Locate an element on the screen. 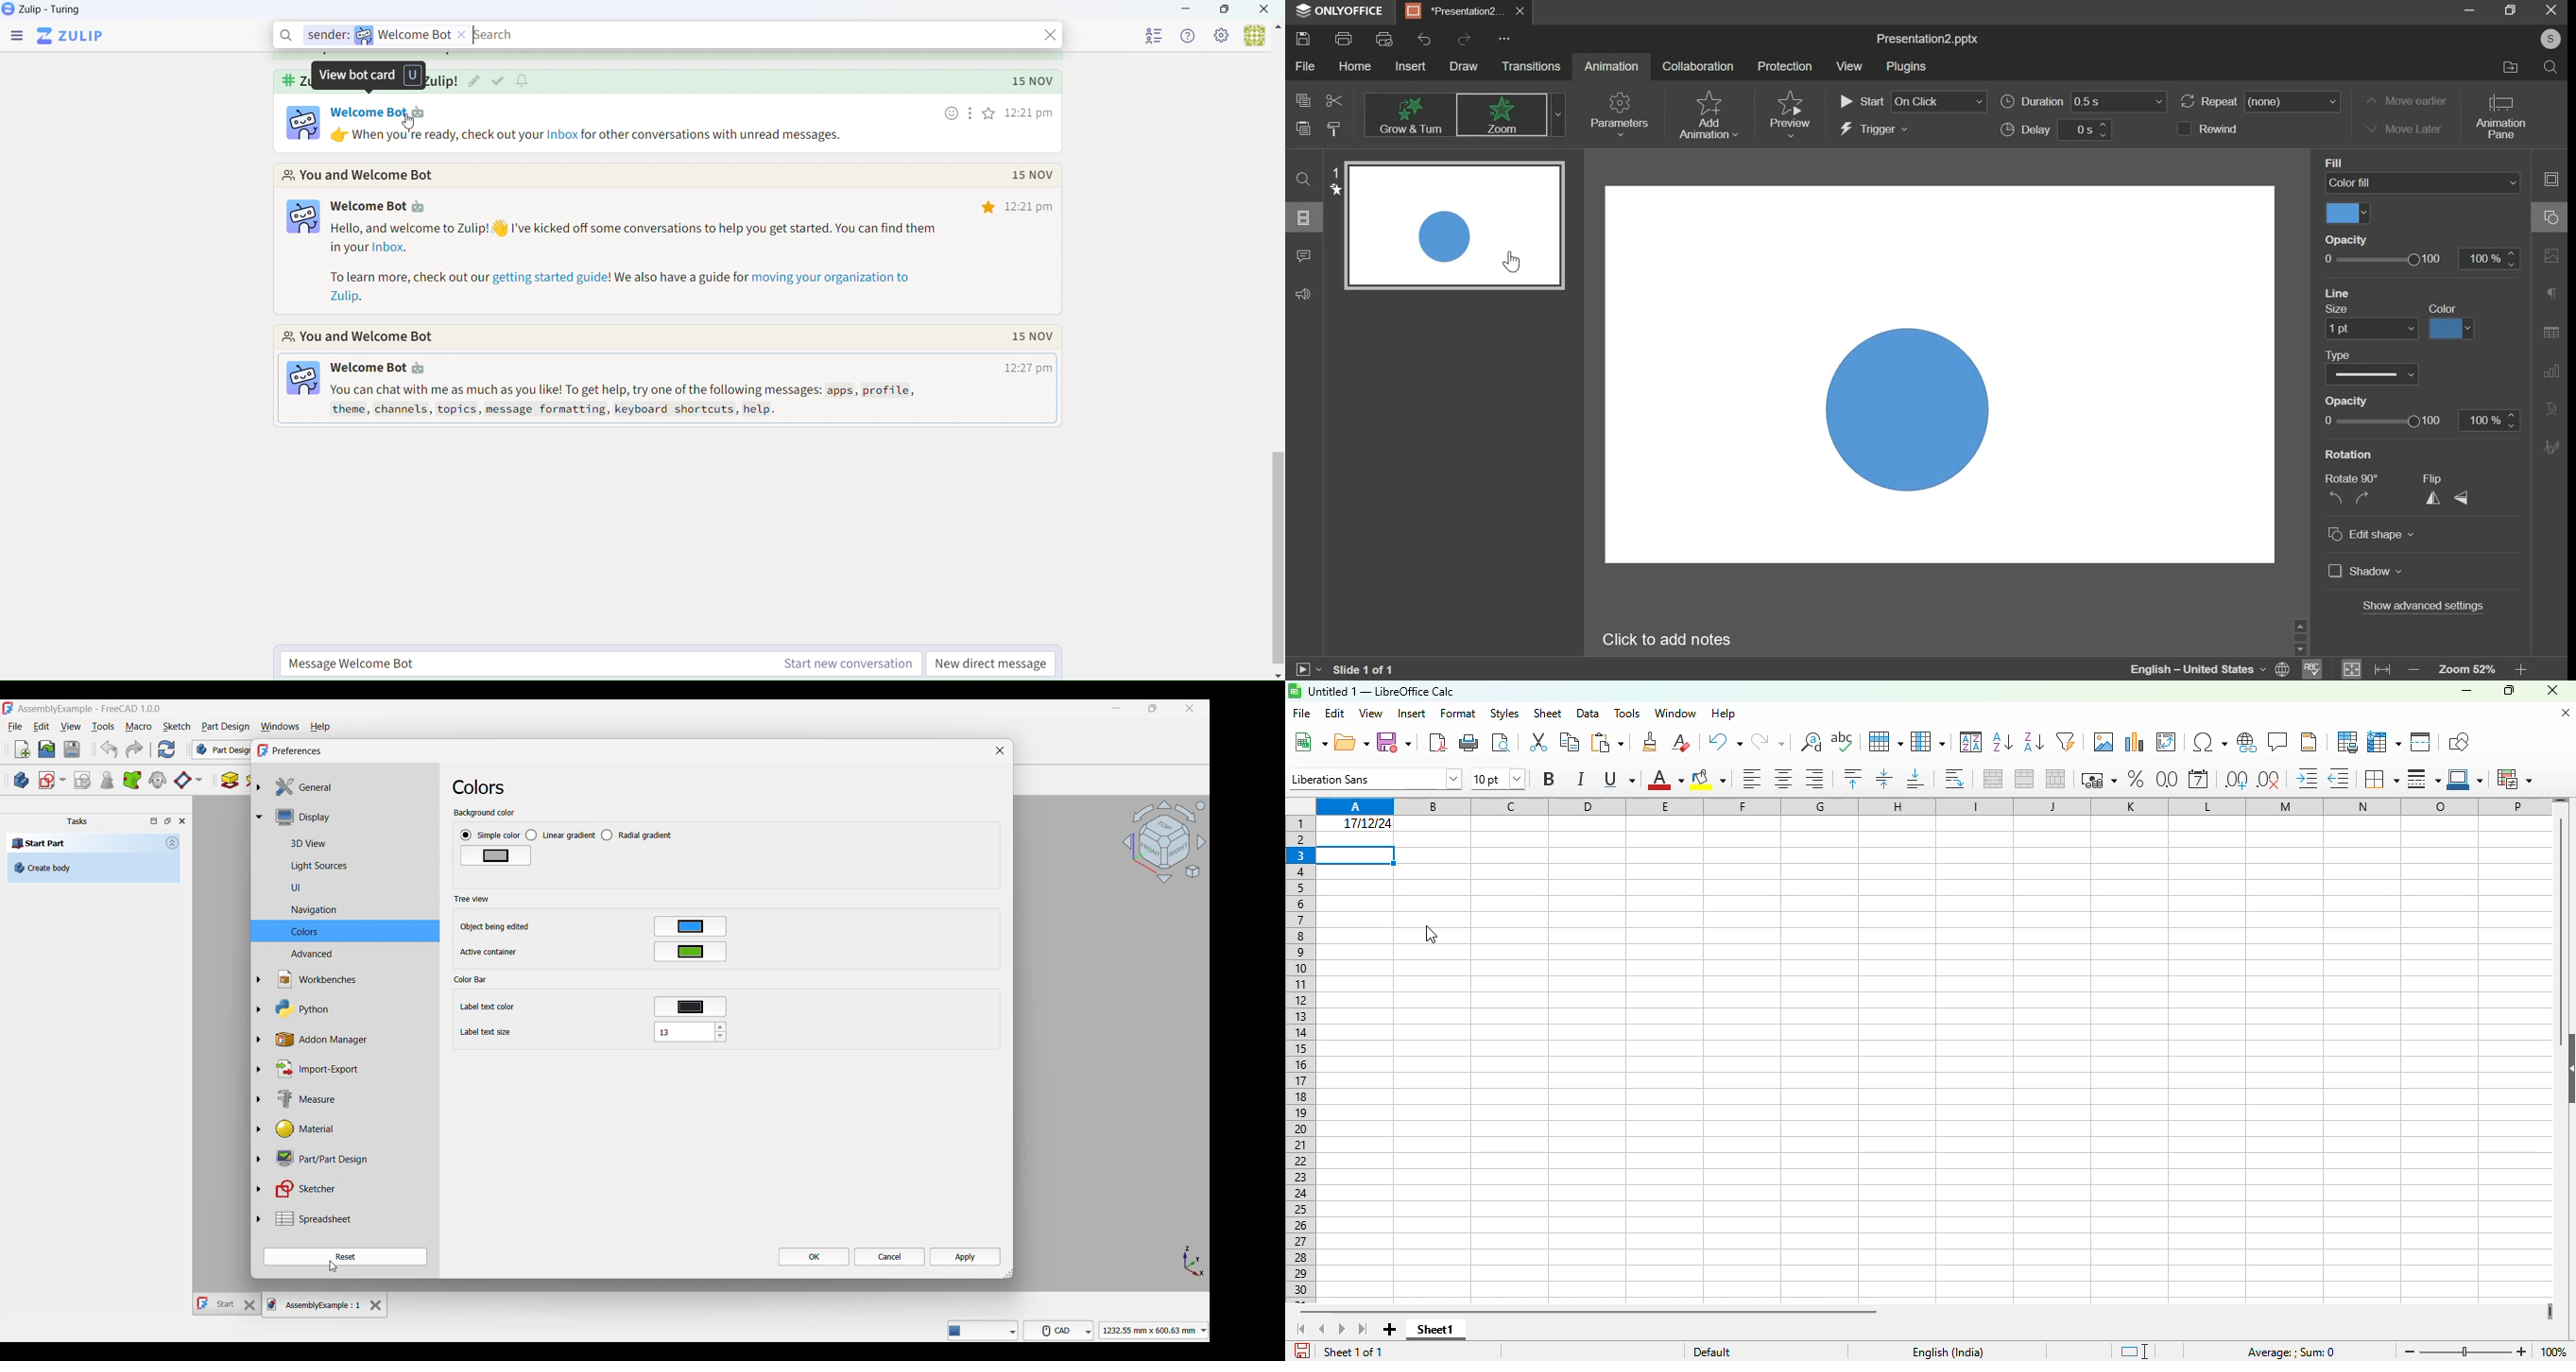 The width and height of the screenshot is (2576, 1372). font name is located at coordinates (1376, 779).